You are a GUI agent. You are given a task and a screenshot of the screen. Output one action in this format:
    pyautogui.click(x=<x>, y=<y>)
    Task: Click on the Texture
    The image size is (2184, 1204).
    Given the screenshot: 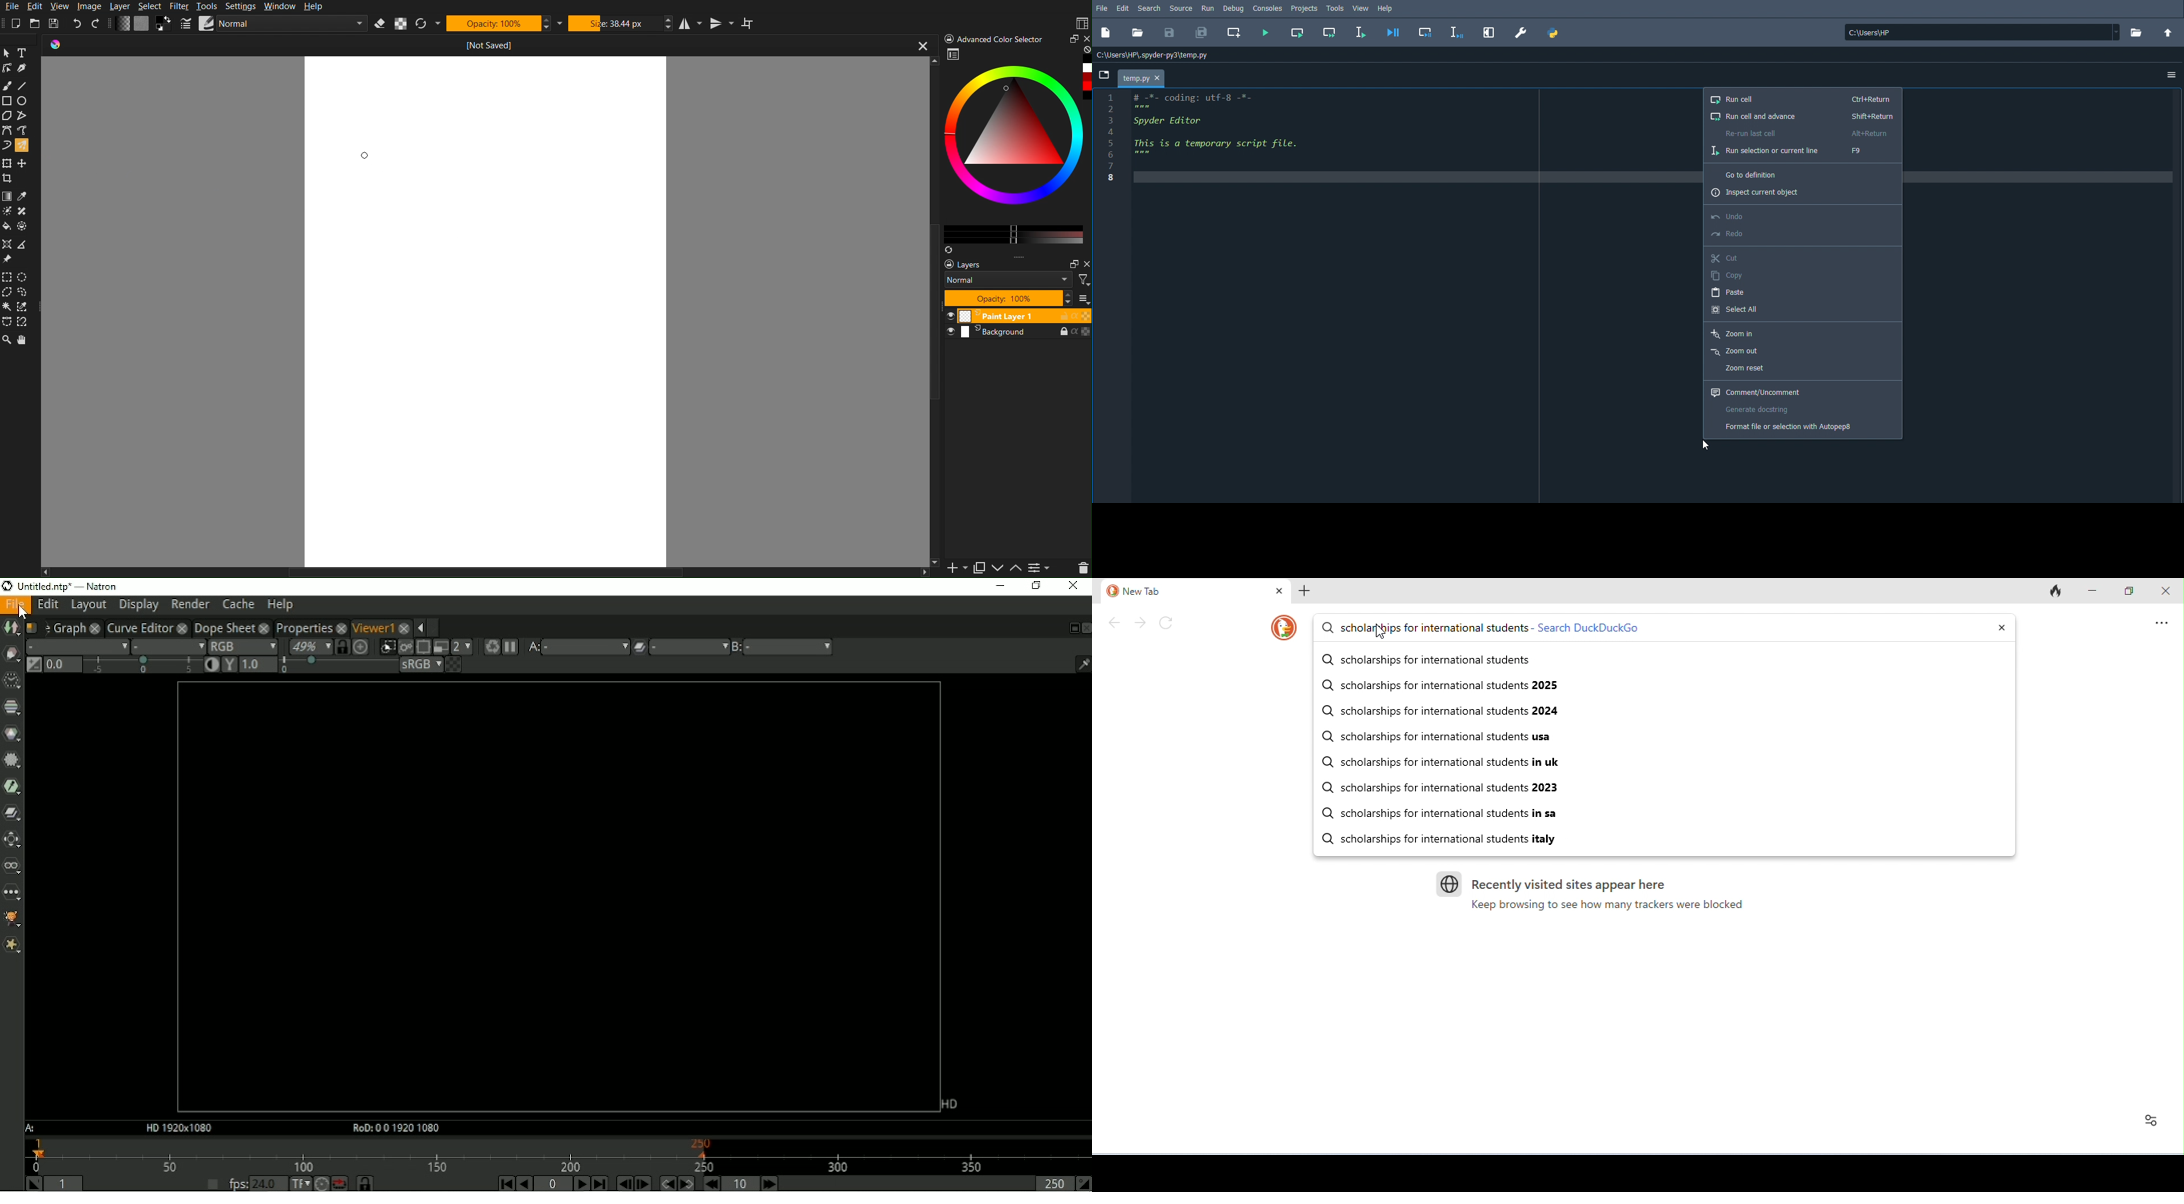 What is the action you would take?
    pyautogui.click(x=142, y=24)
    